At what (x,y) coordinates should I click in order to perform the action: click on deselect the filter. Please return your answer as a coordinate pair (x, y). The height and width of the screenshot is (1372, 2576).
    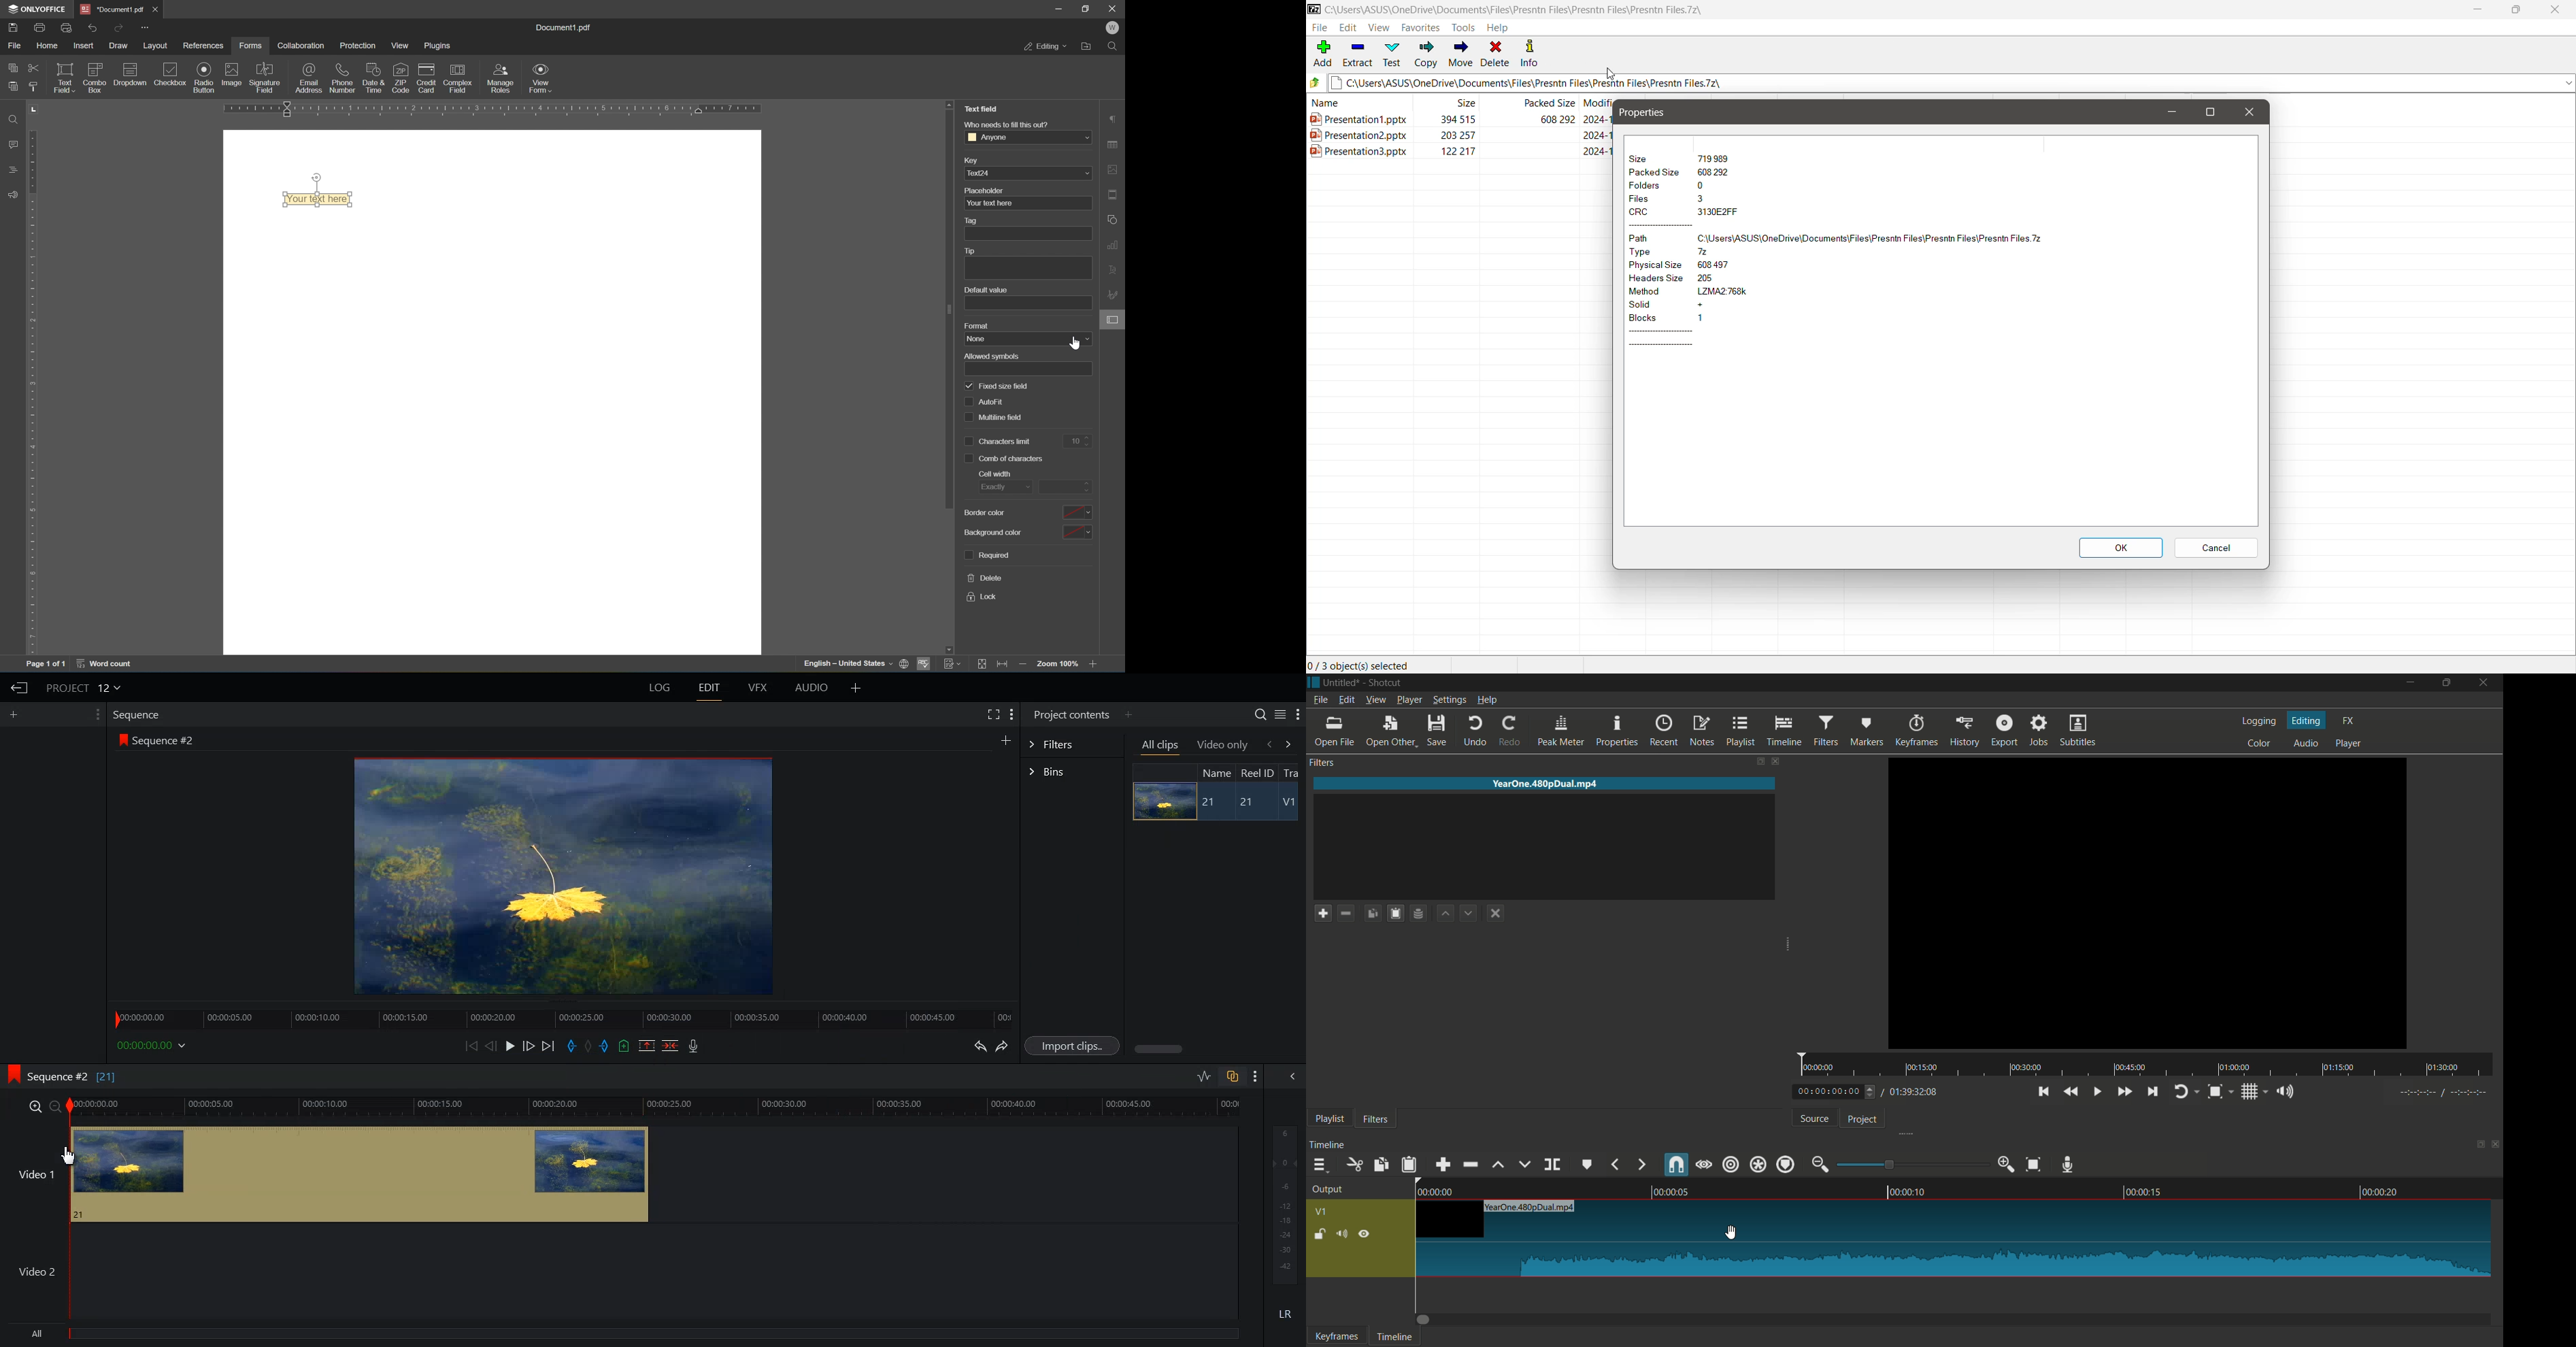
    Looking at the image, I should click on (1494, 914).